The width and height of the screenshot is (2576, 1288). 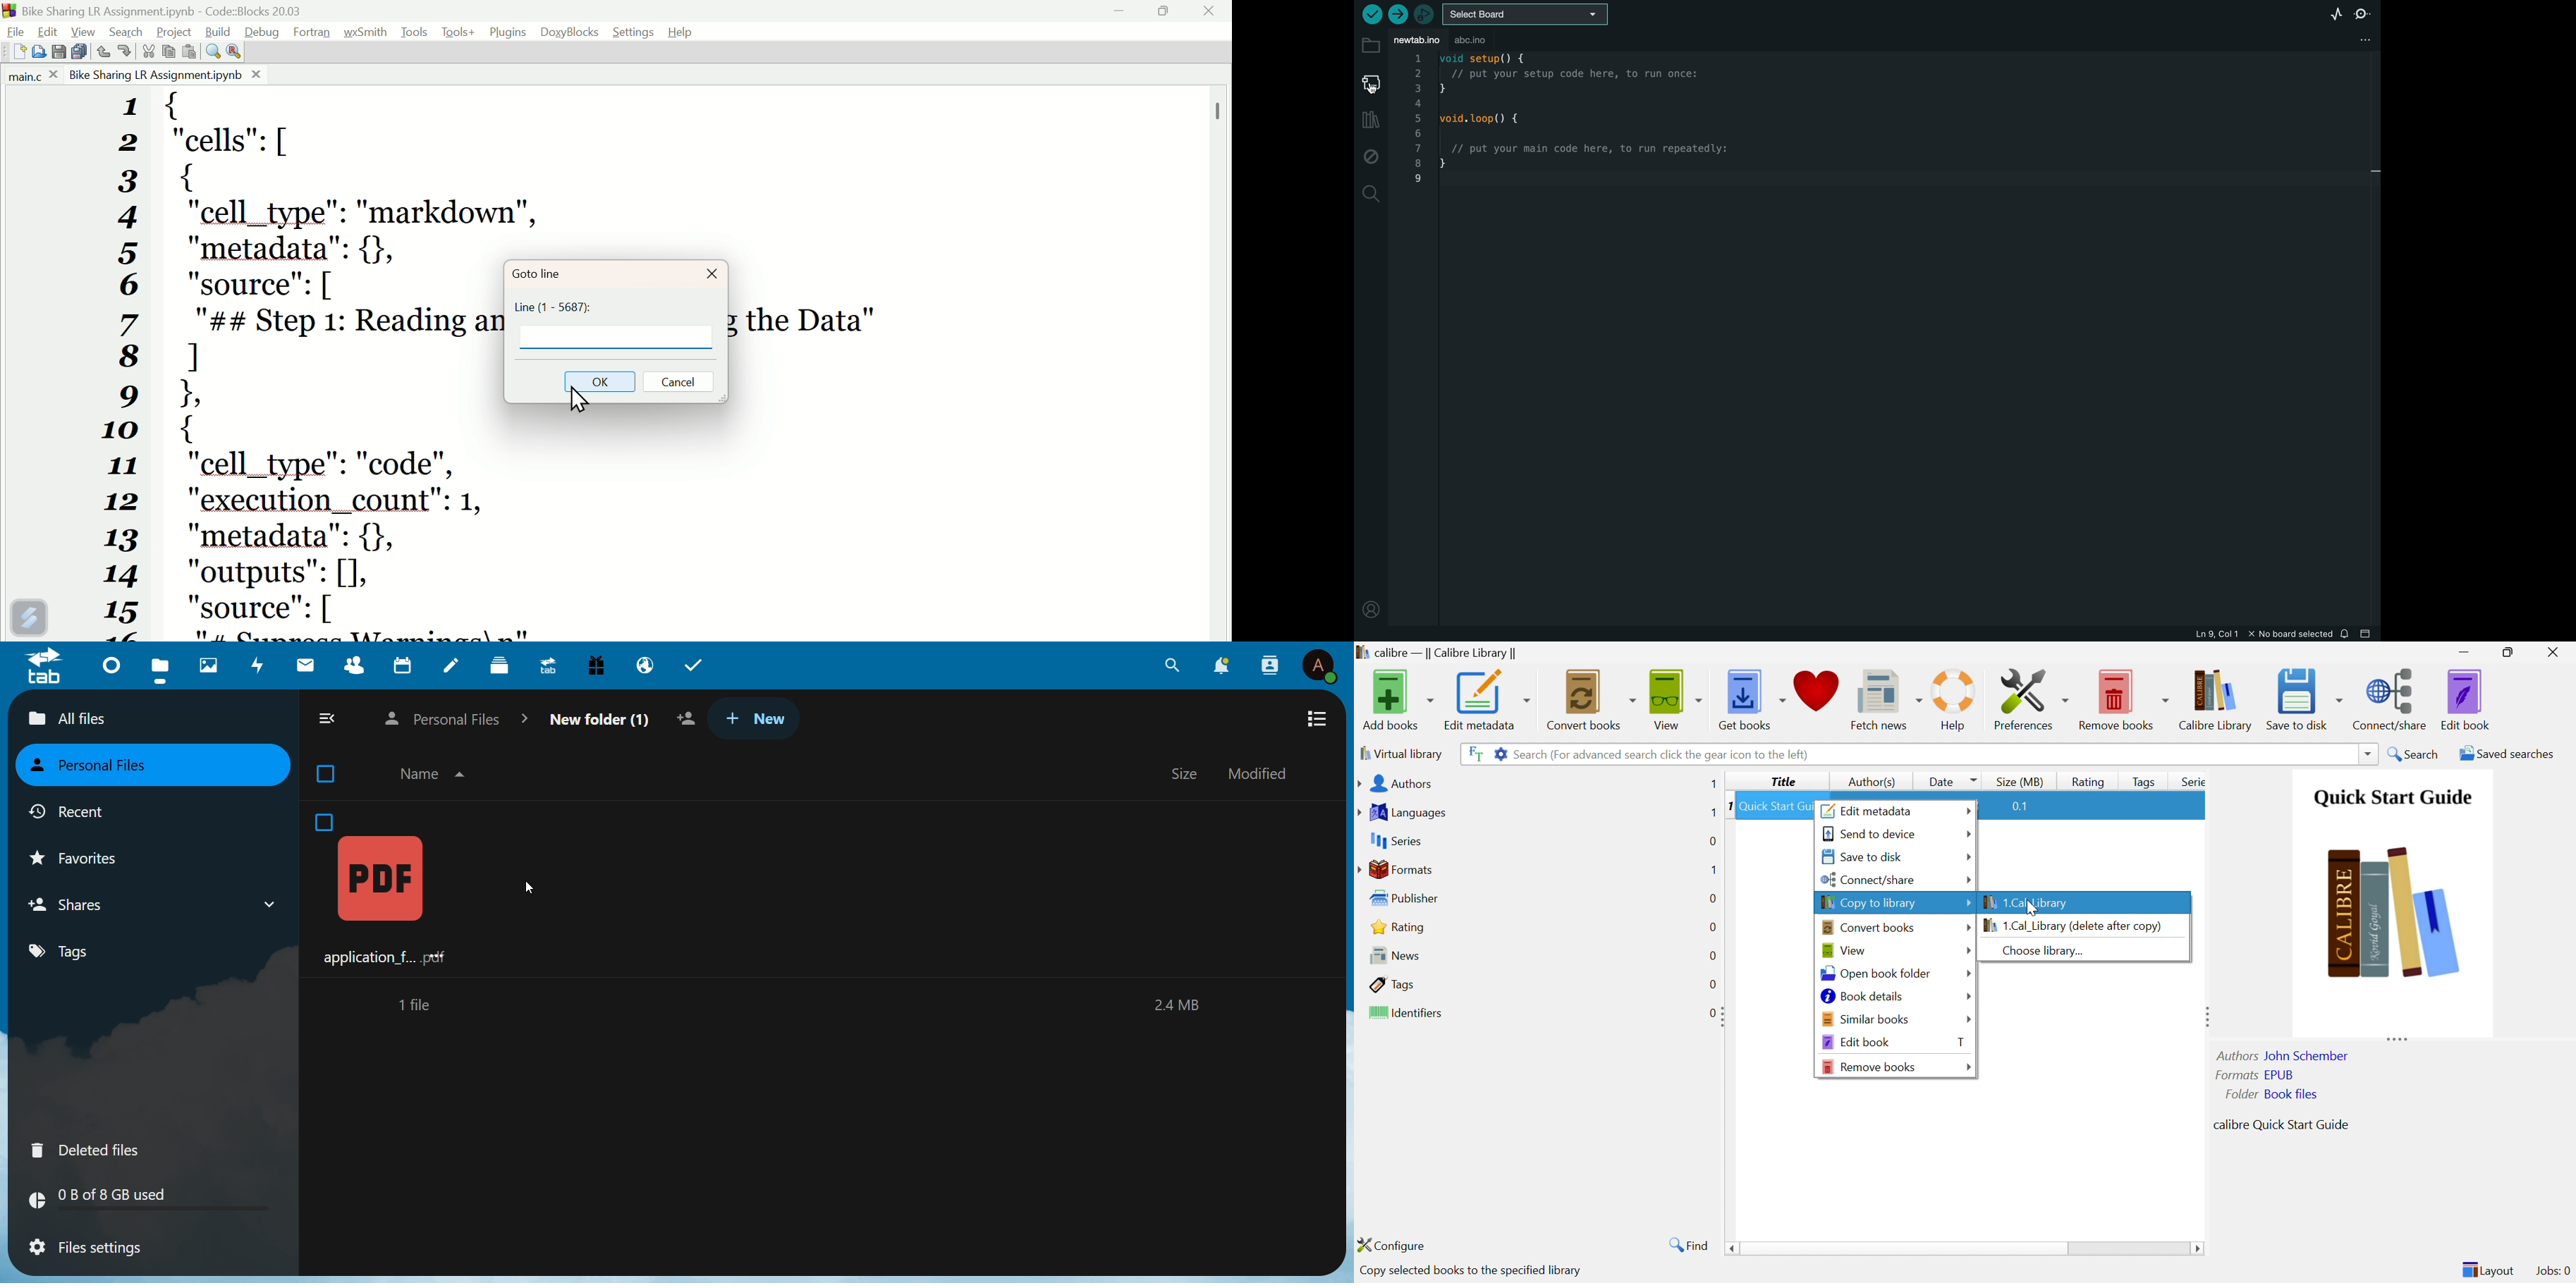 I want to click on 0, so click(x=1712, y=927).